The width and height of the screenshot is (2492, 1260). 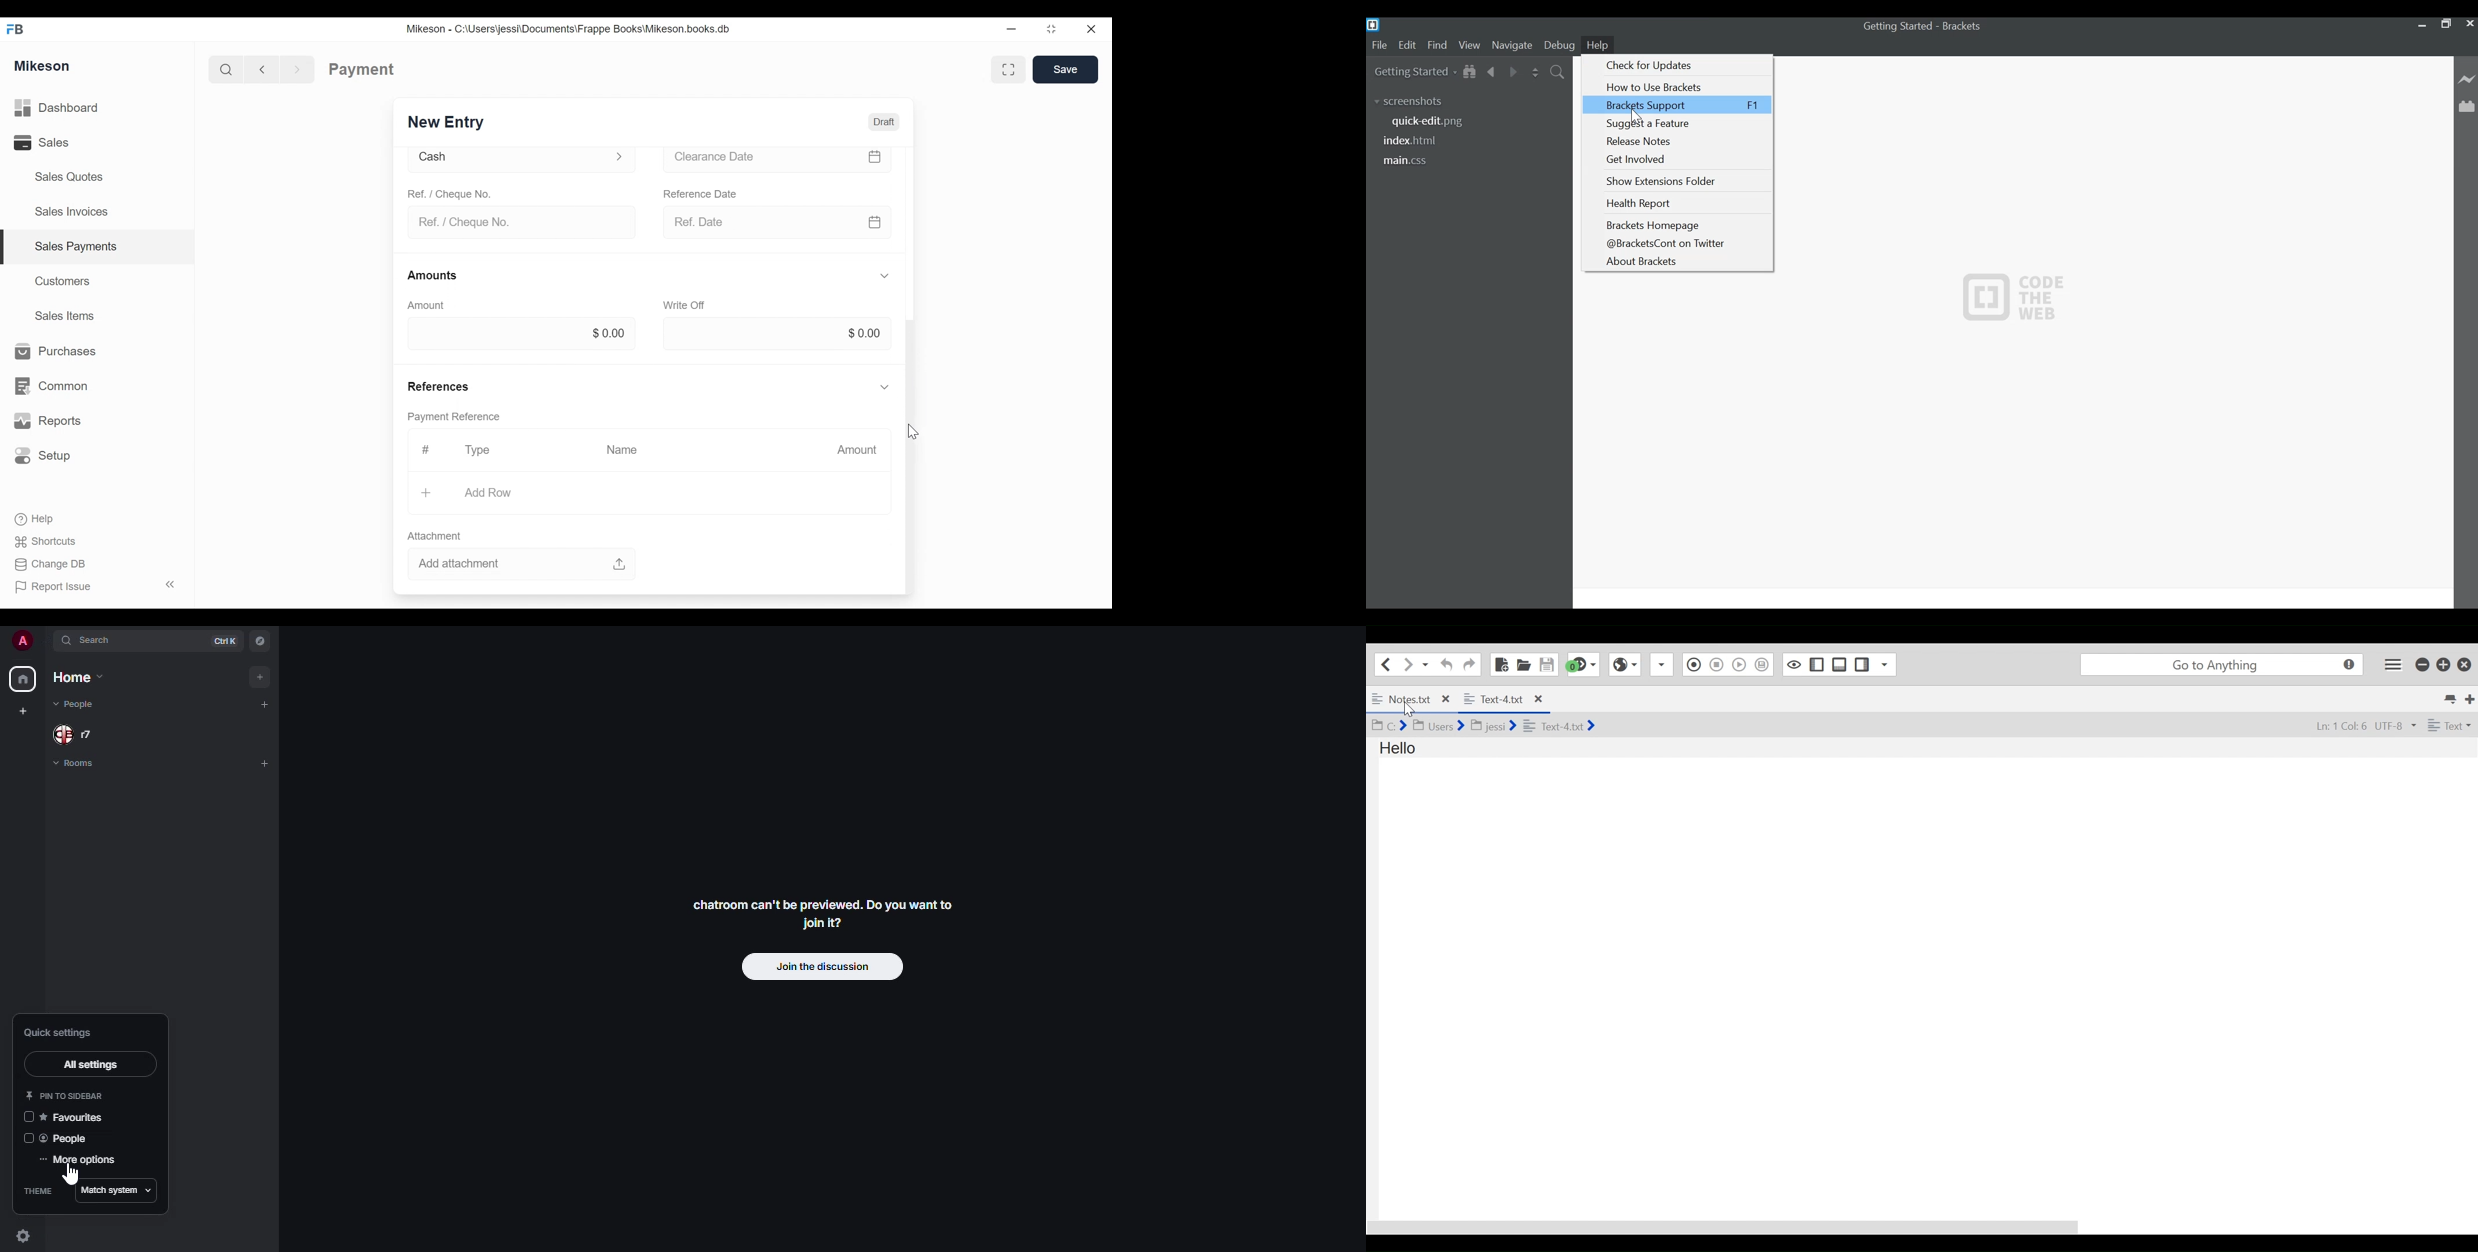 I want to click on close, so click(x=1093, y=32).